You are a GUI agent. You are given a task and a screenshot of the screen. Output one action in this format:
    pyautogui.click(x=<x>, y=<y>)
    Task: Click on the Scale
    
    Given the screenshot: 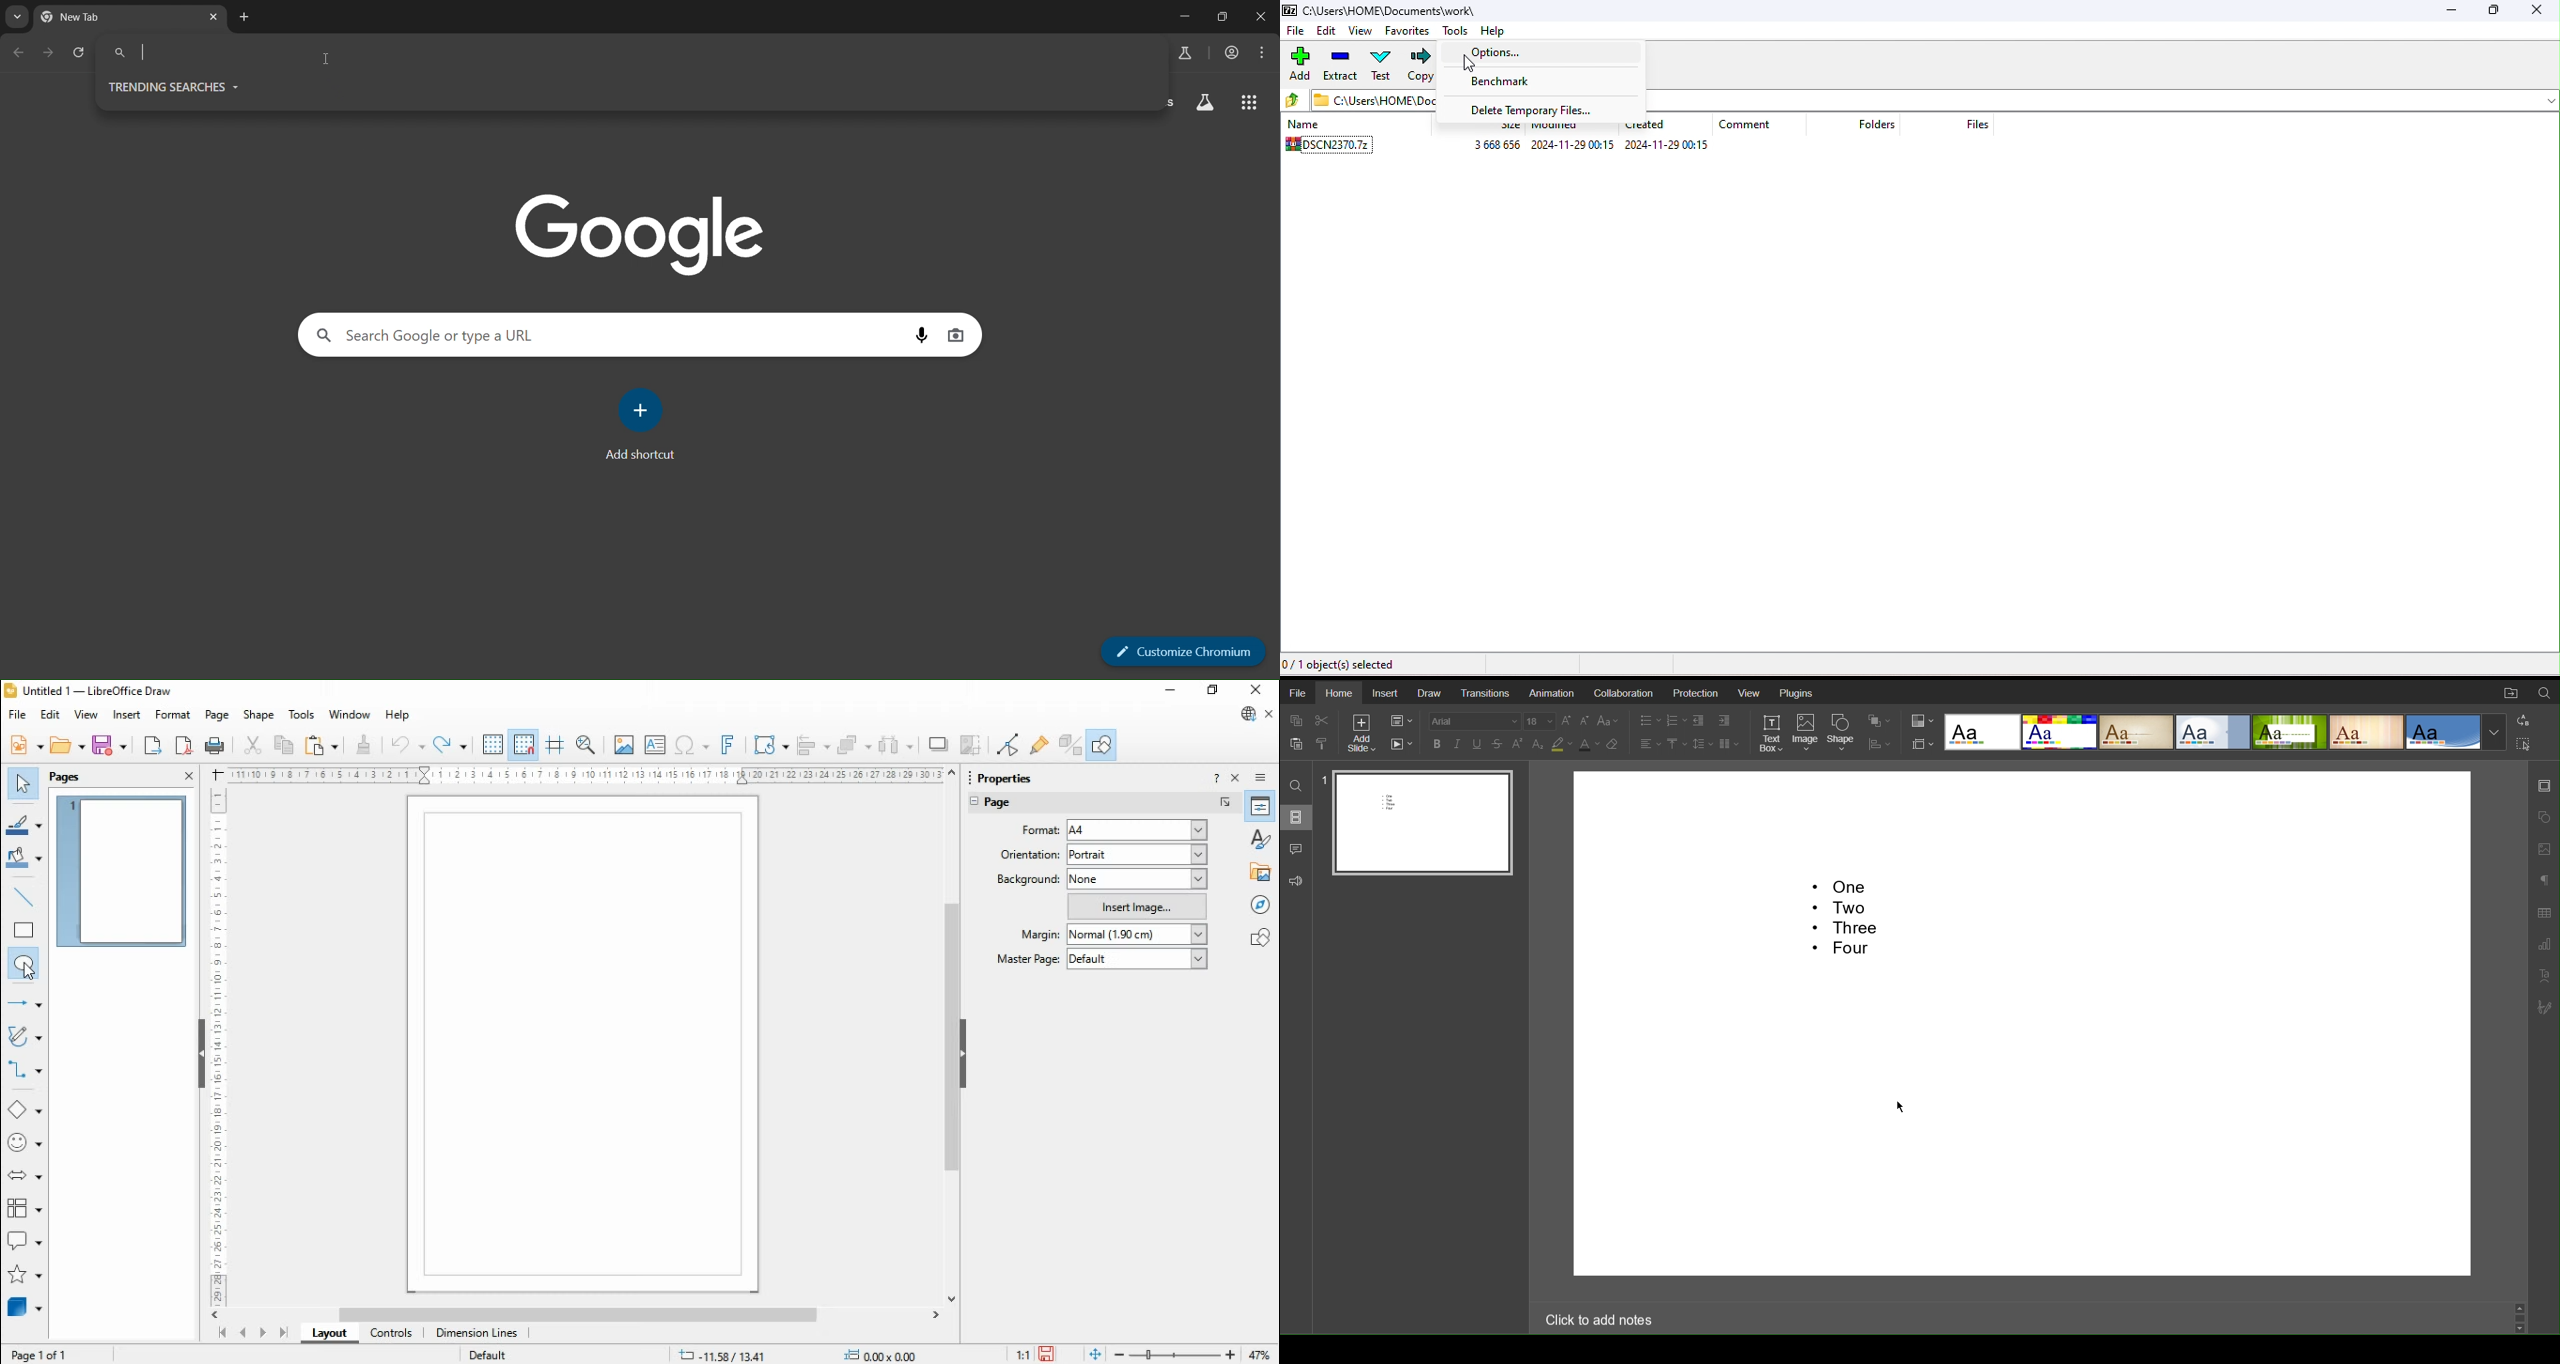 What is the action you would take?
    pyautogui.click(x=585, y=775)
    